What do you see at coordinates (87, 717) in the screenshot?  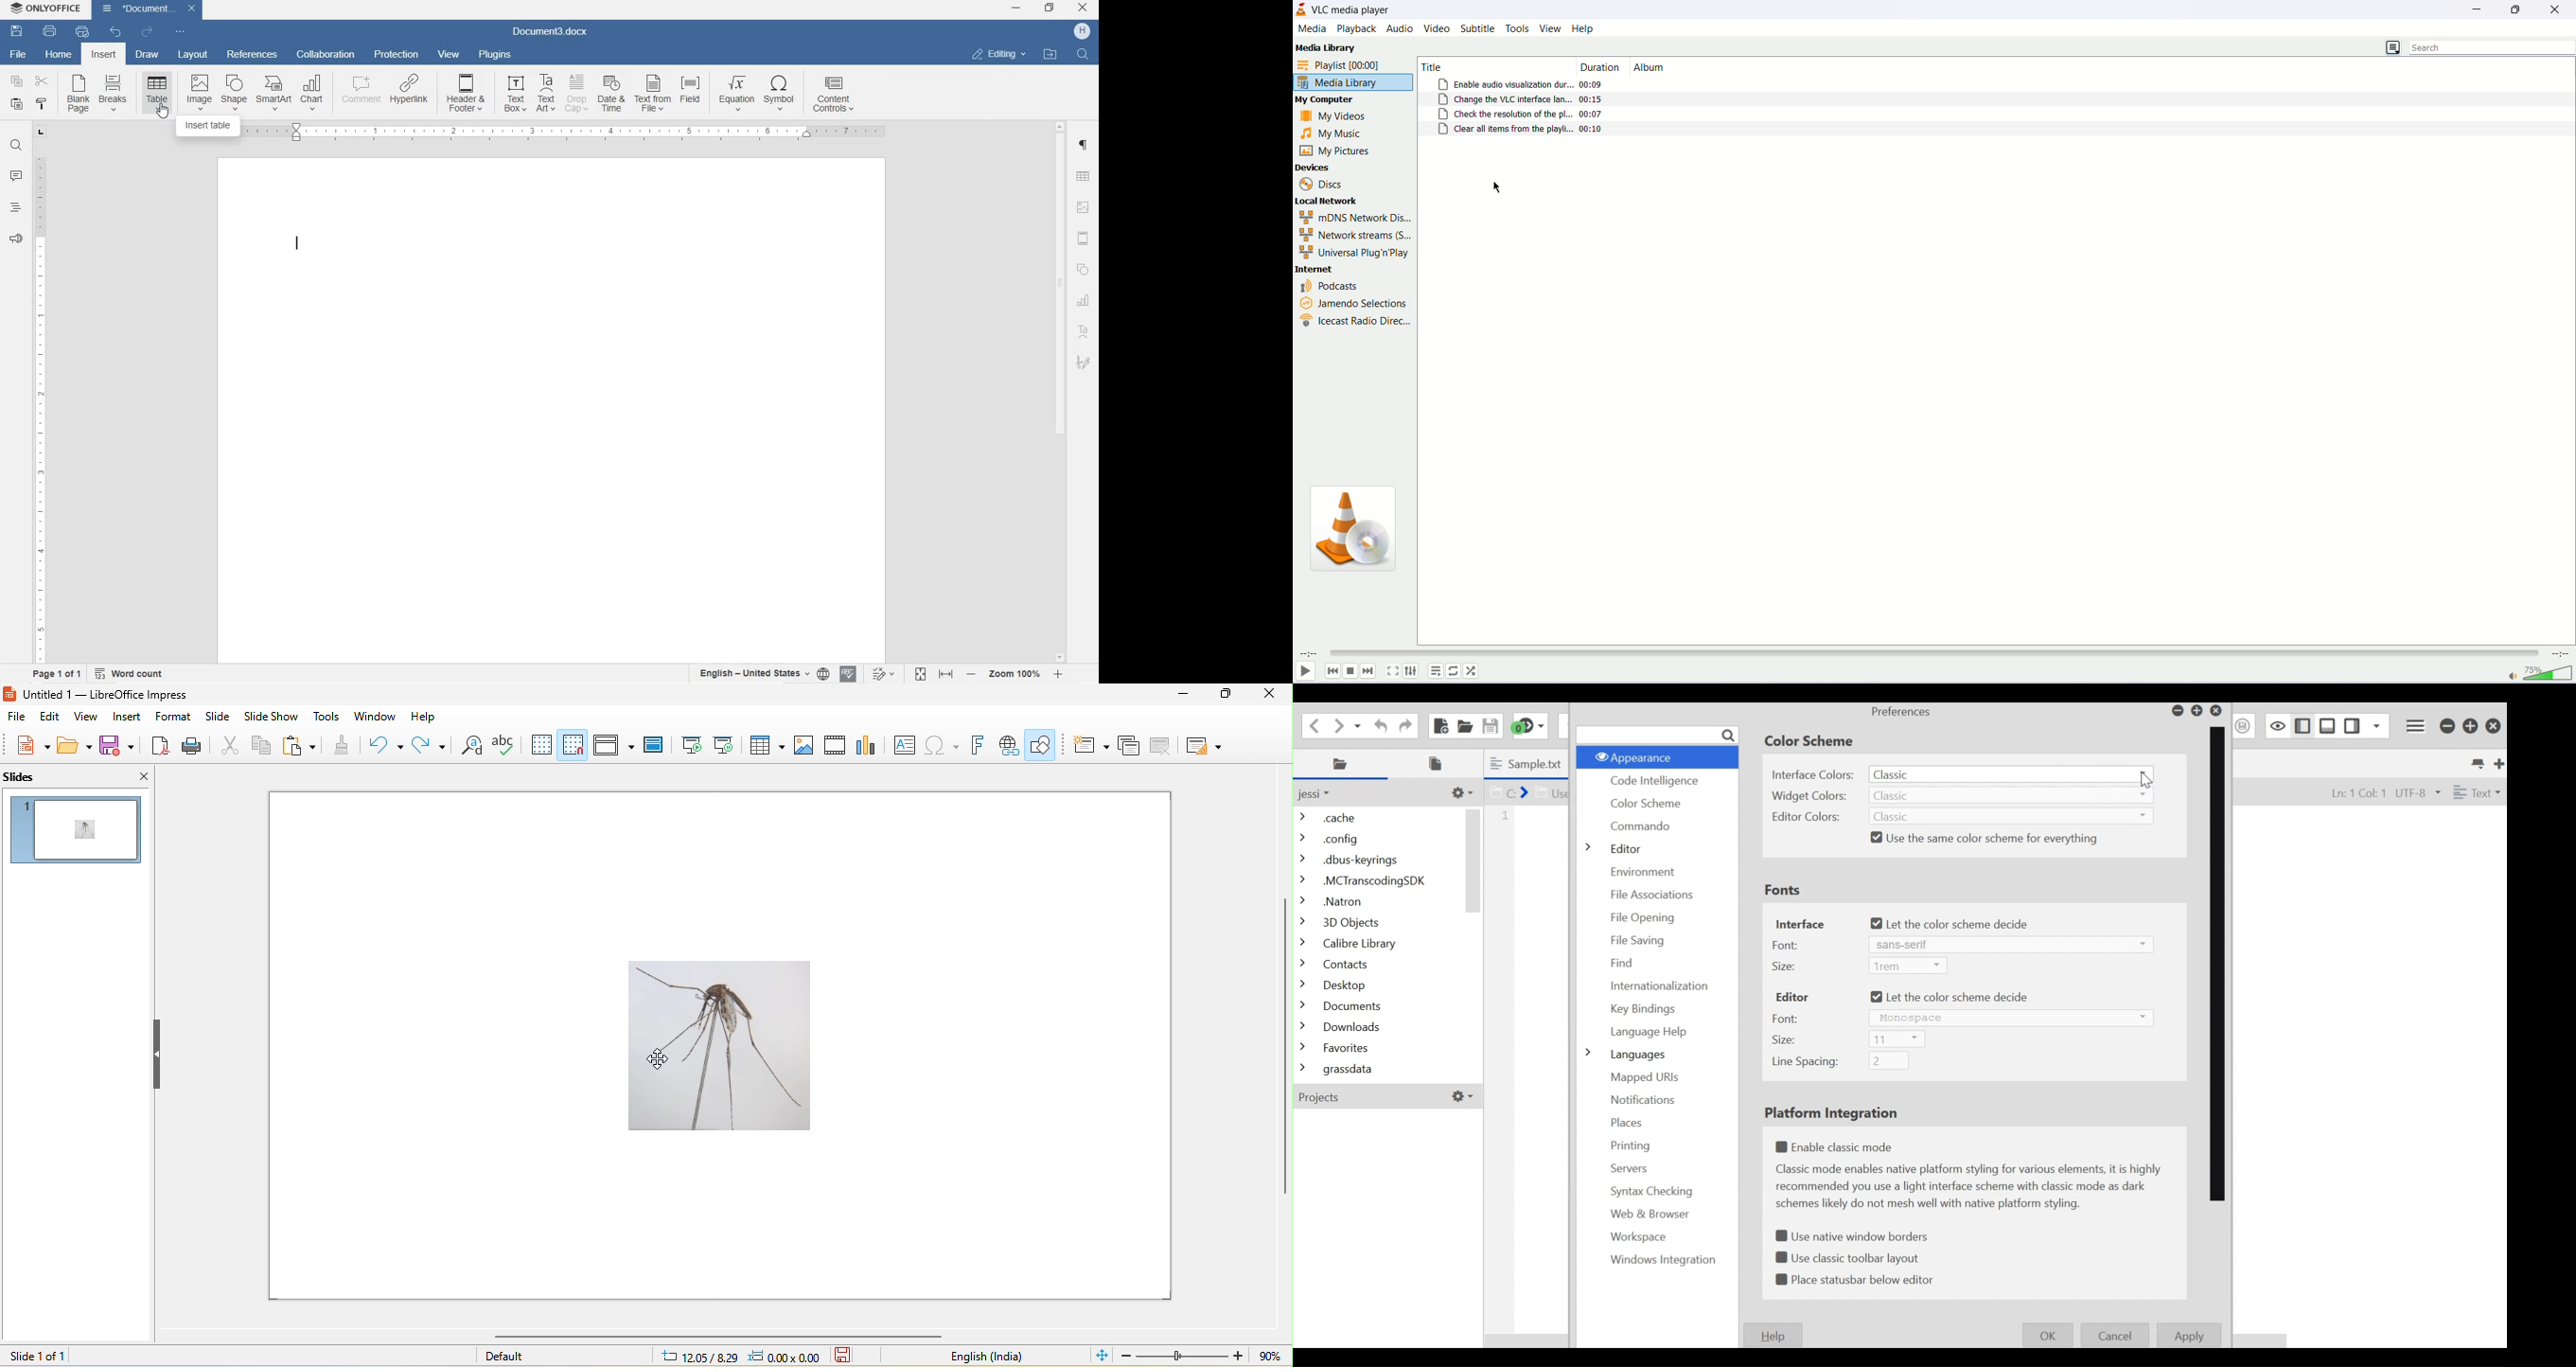 I see `view` at bounding box center [87, 717].